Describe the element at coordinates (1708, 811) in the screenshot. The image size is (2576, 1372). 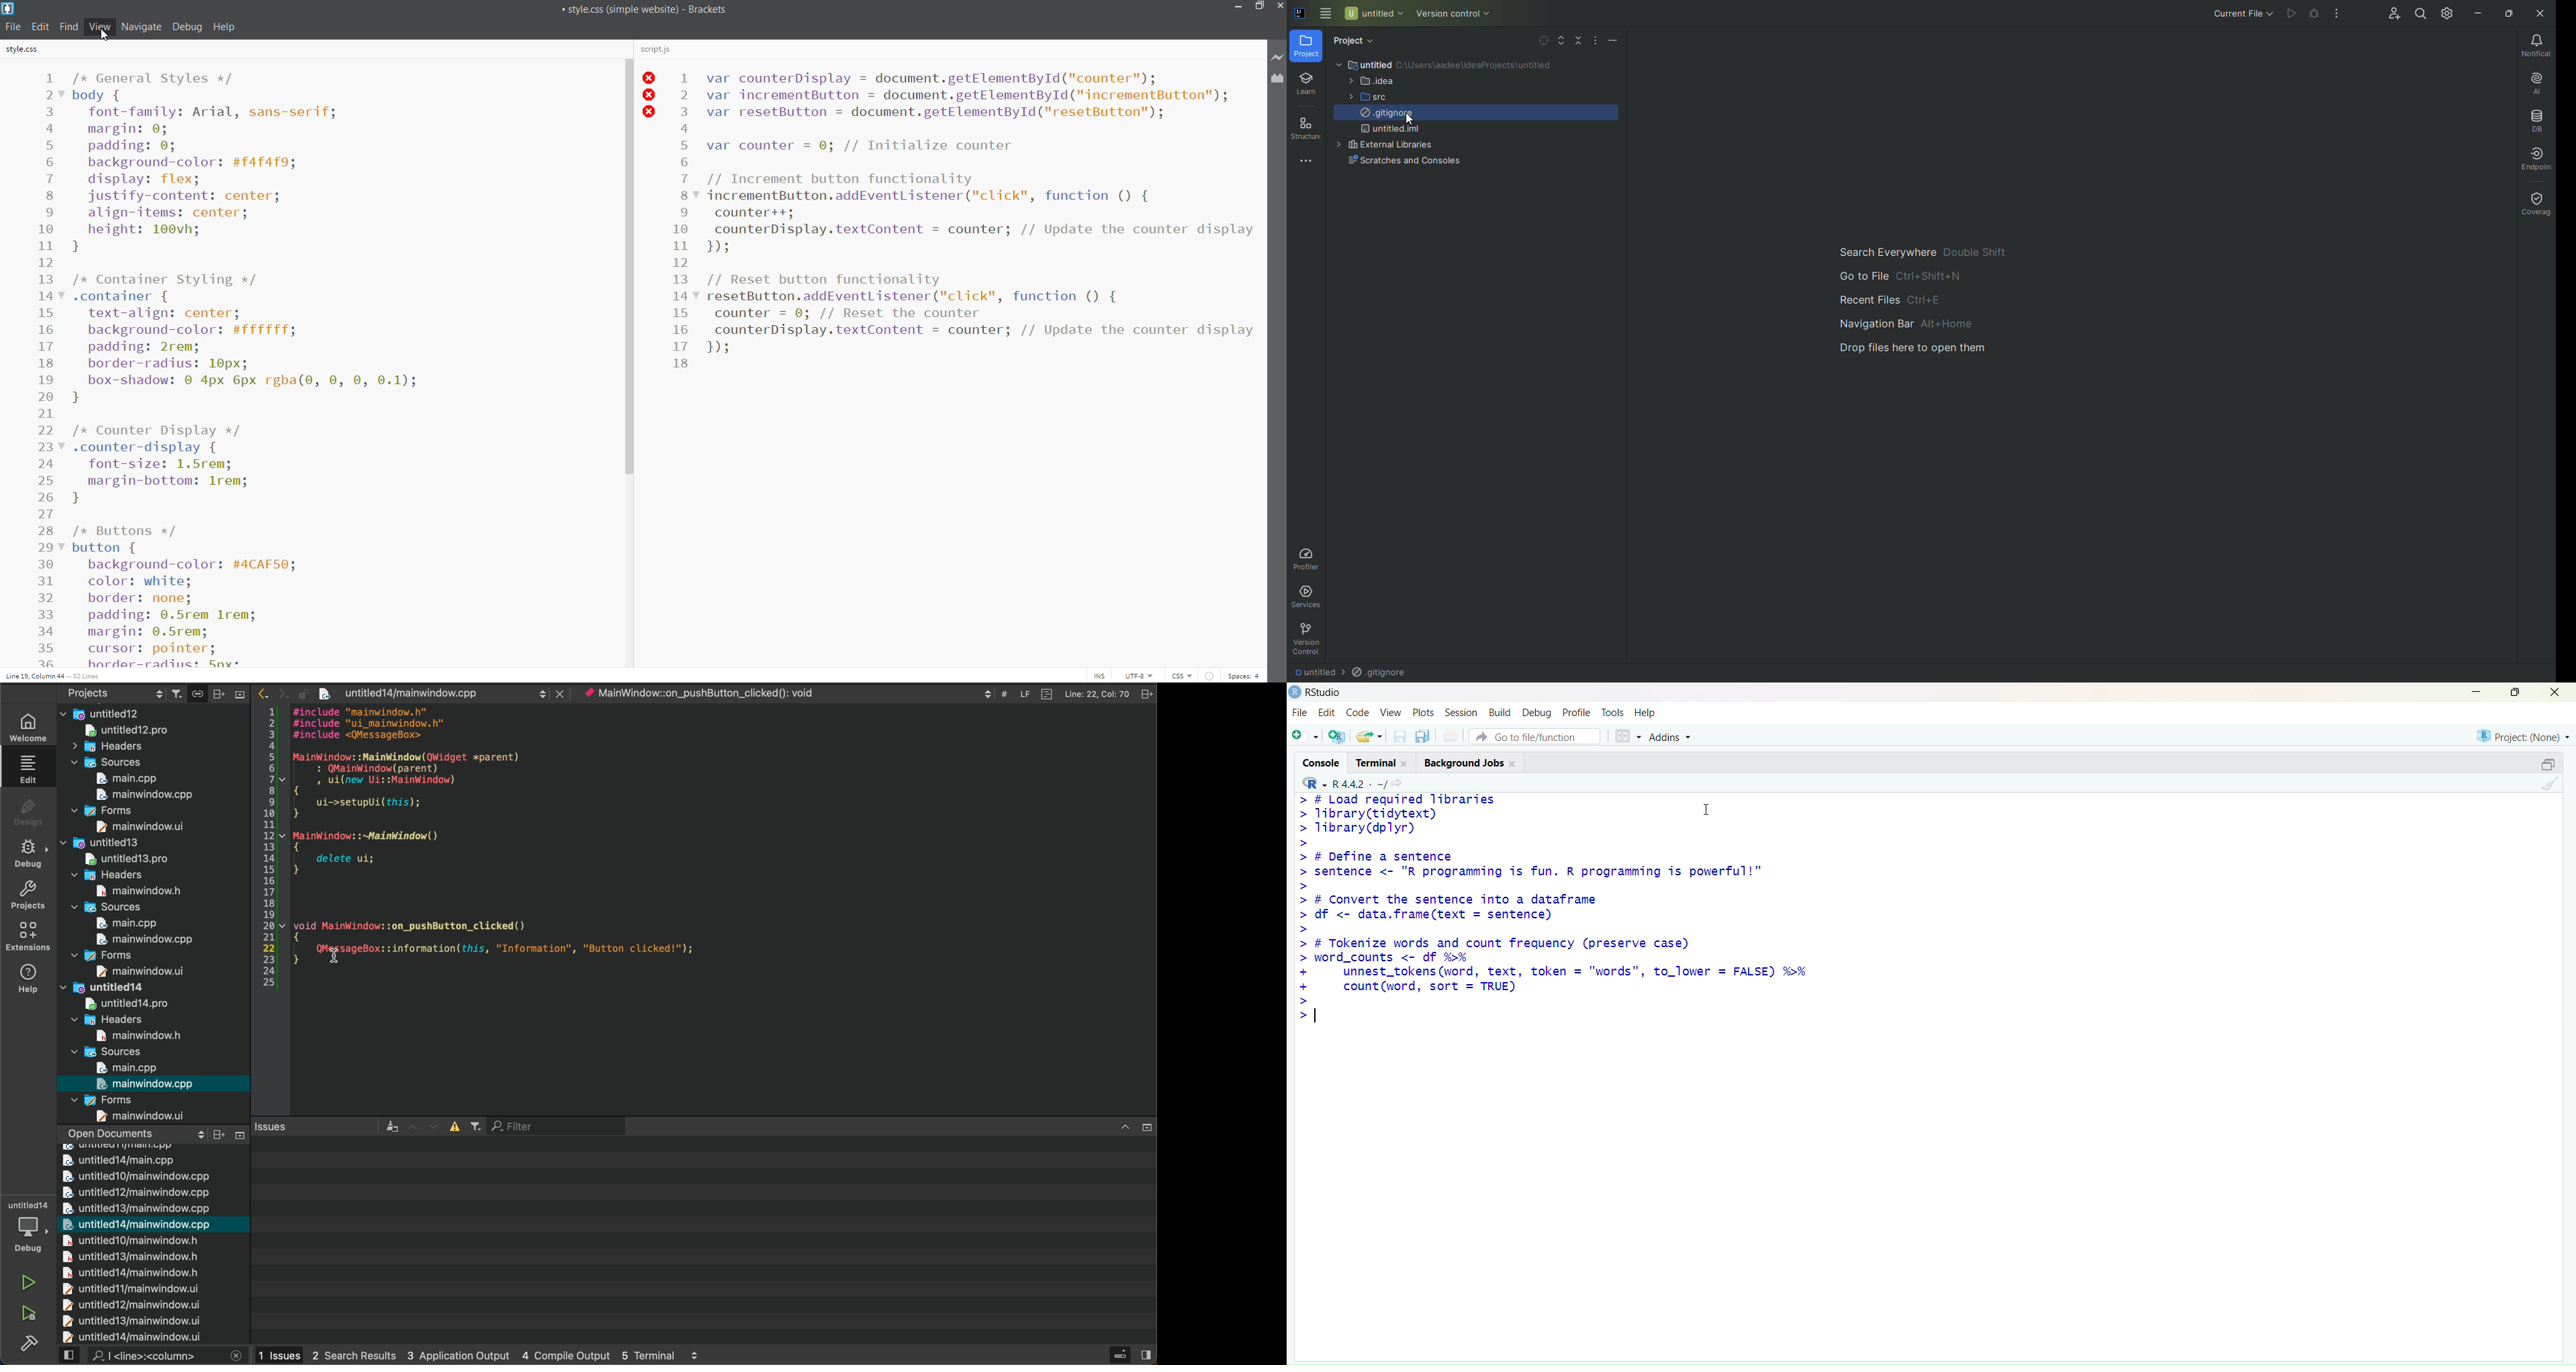
I see `cursor` at that location.